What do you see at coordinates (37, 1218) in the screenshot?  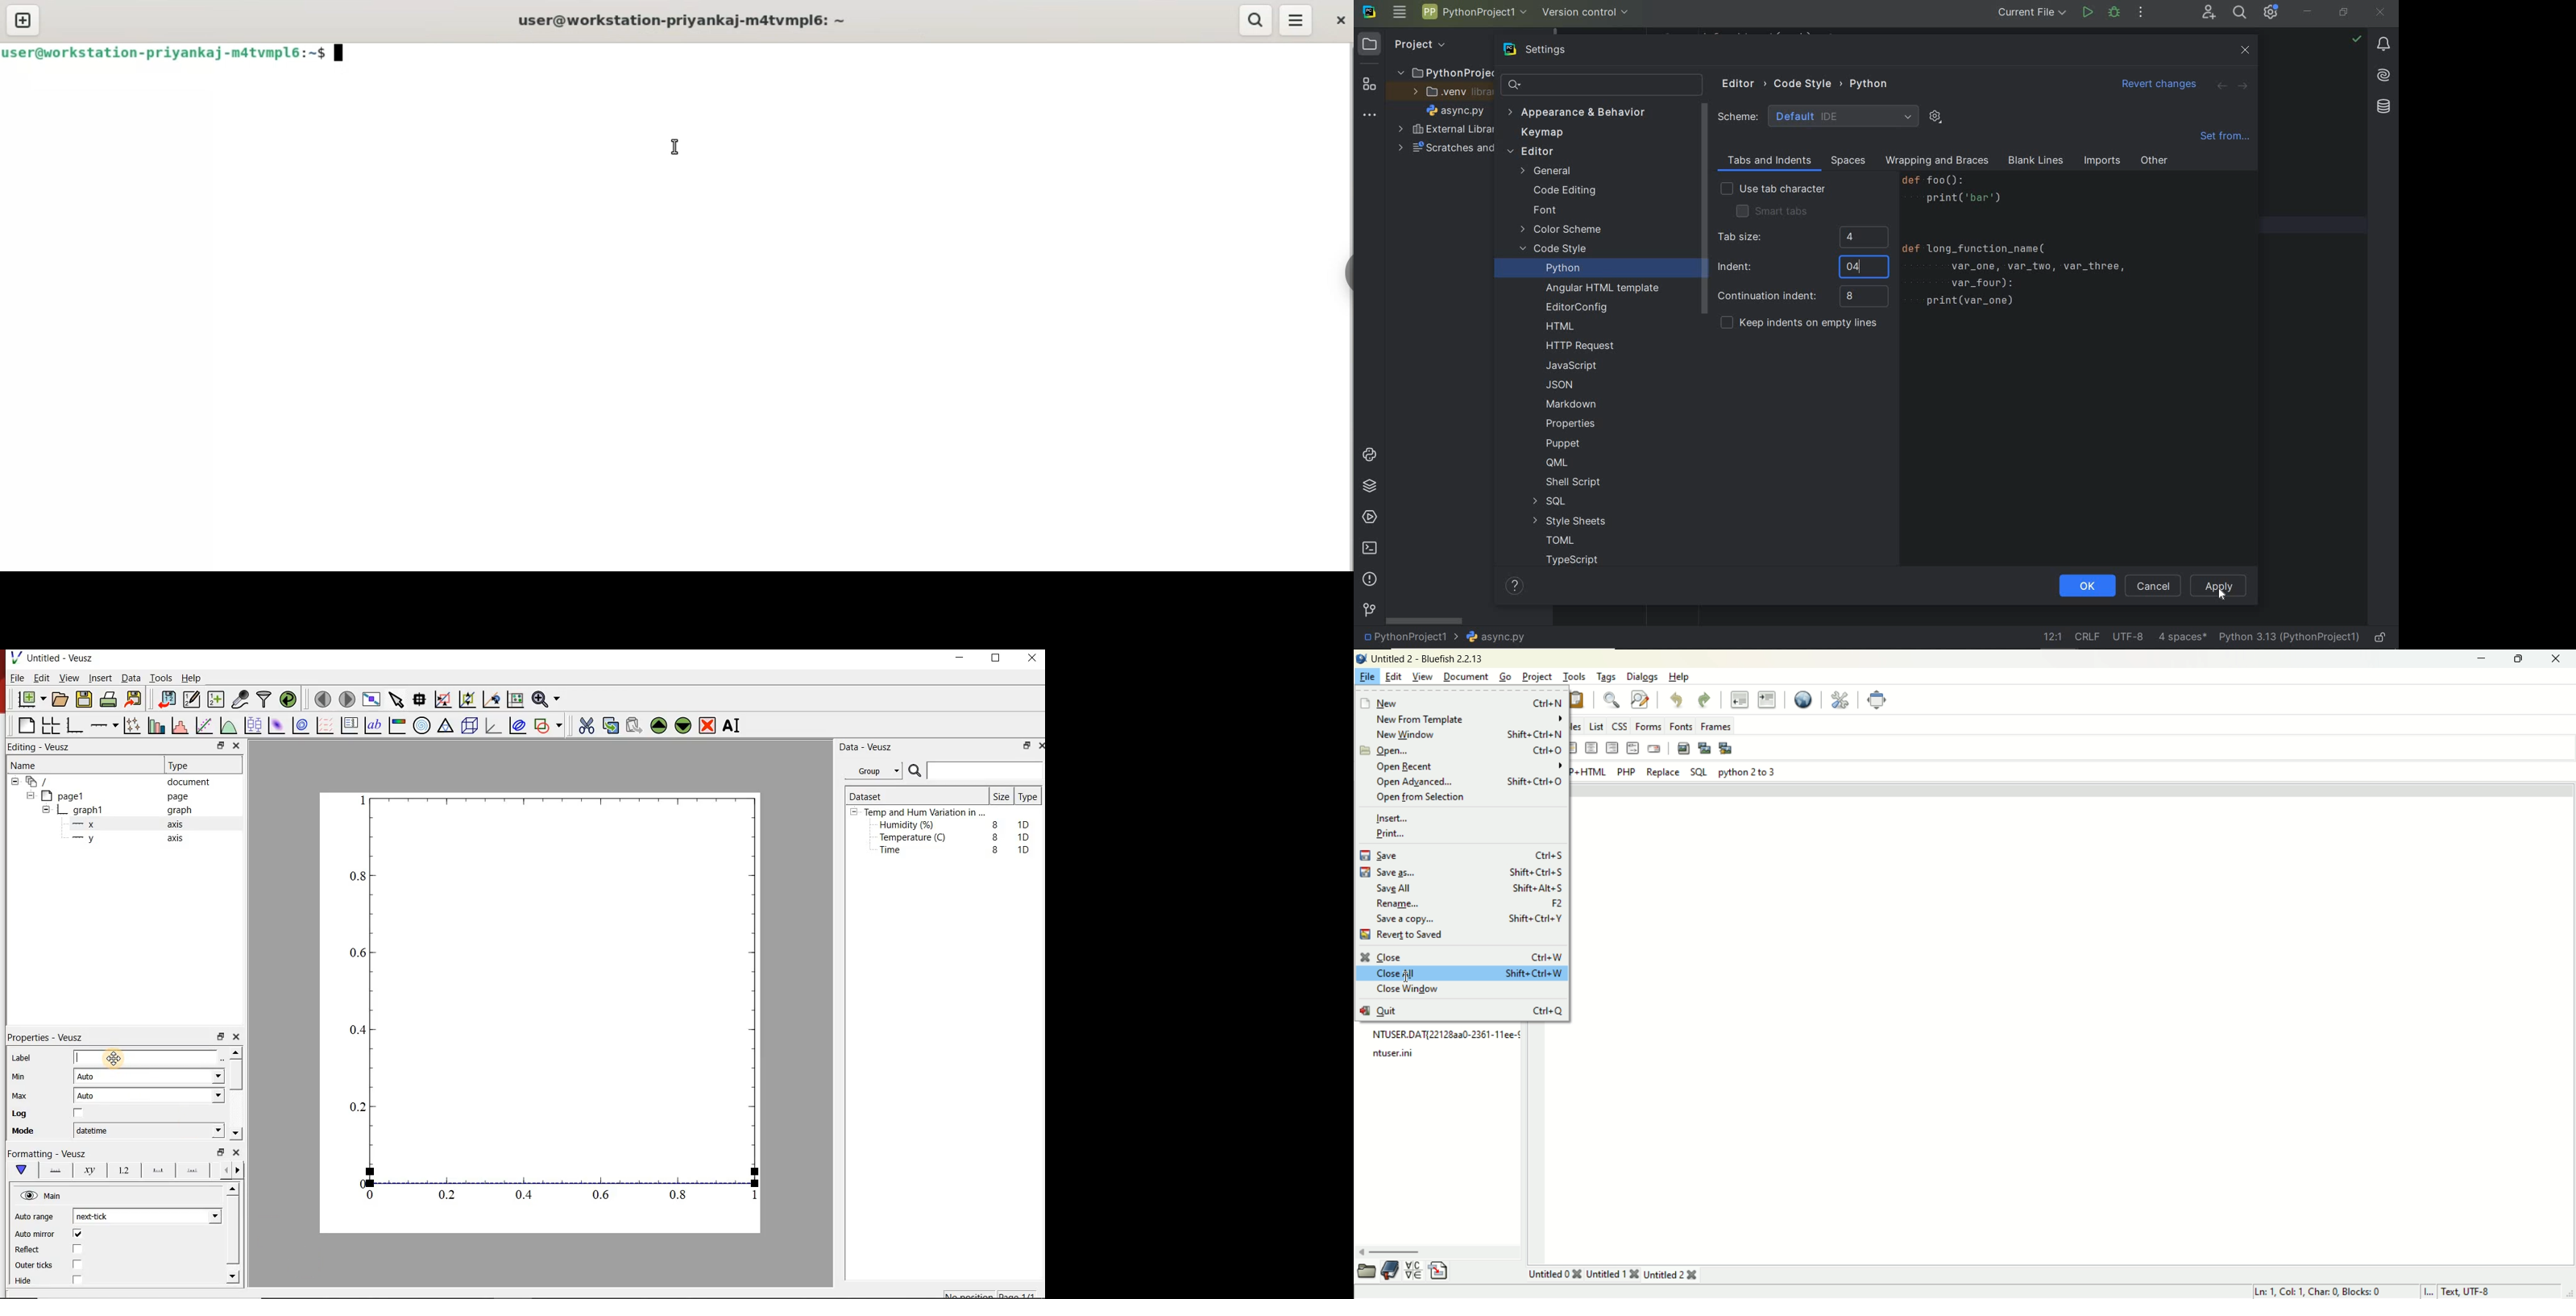 I see `Auto range` at bounding box center [37, 1218].